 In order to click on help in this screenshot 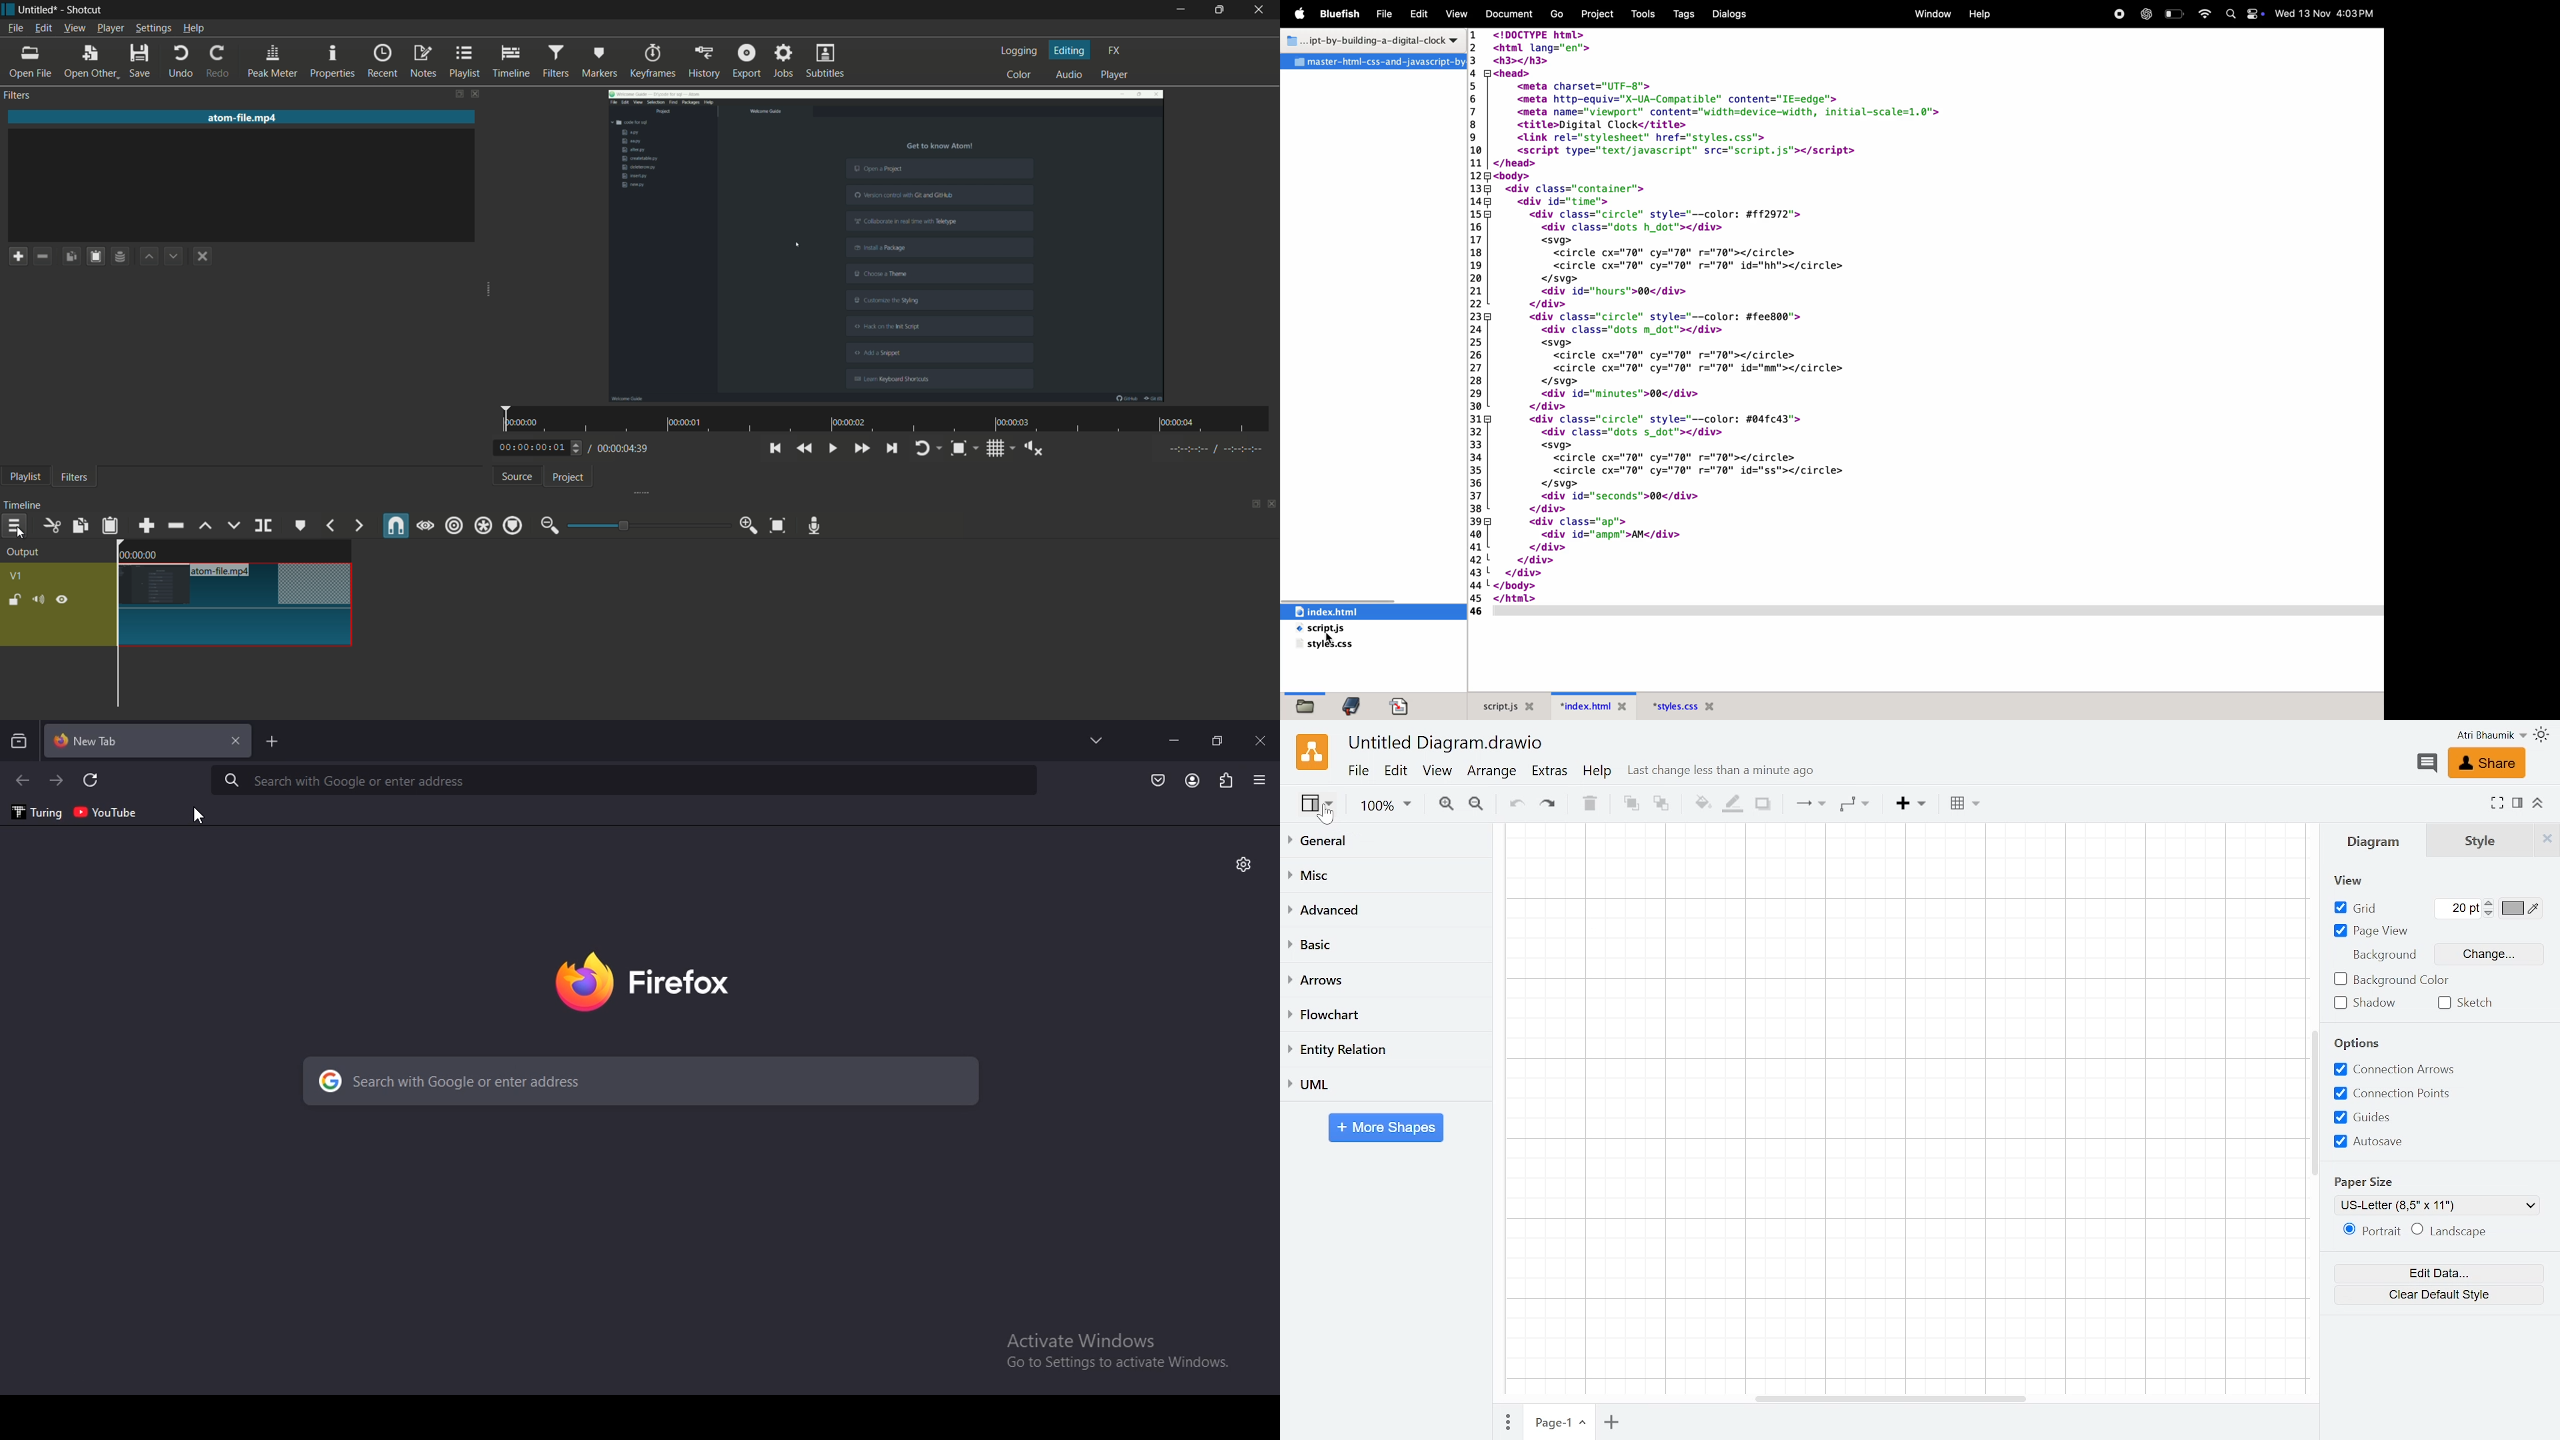, I will do `click(1598, 772)`.